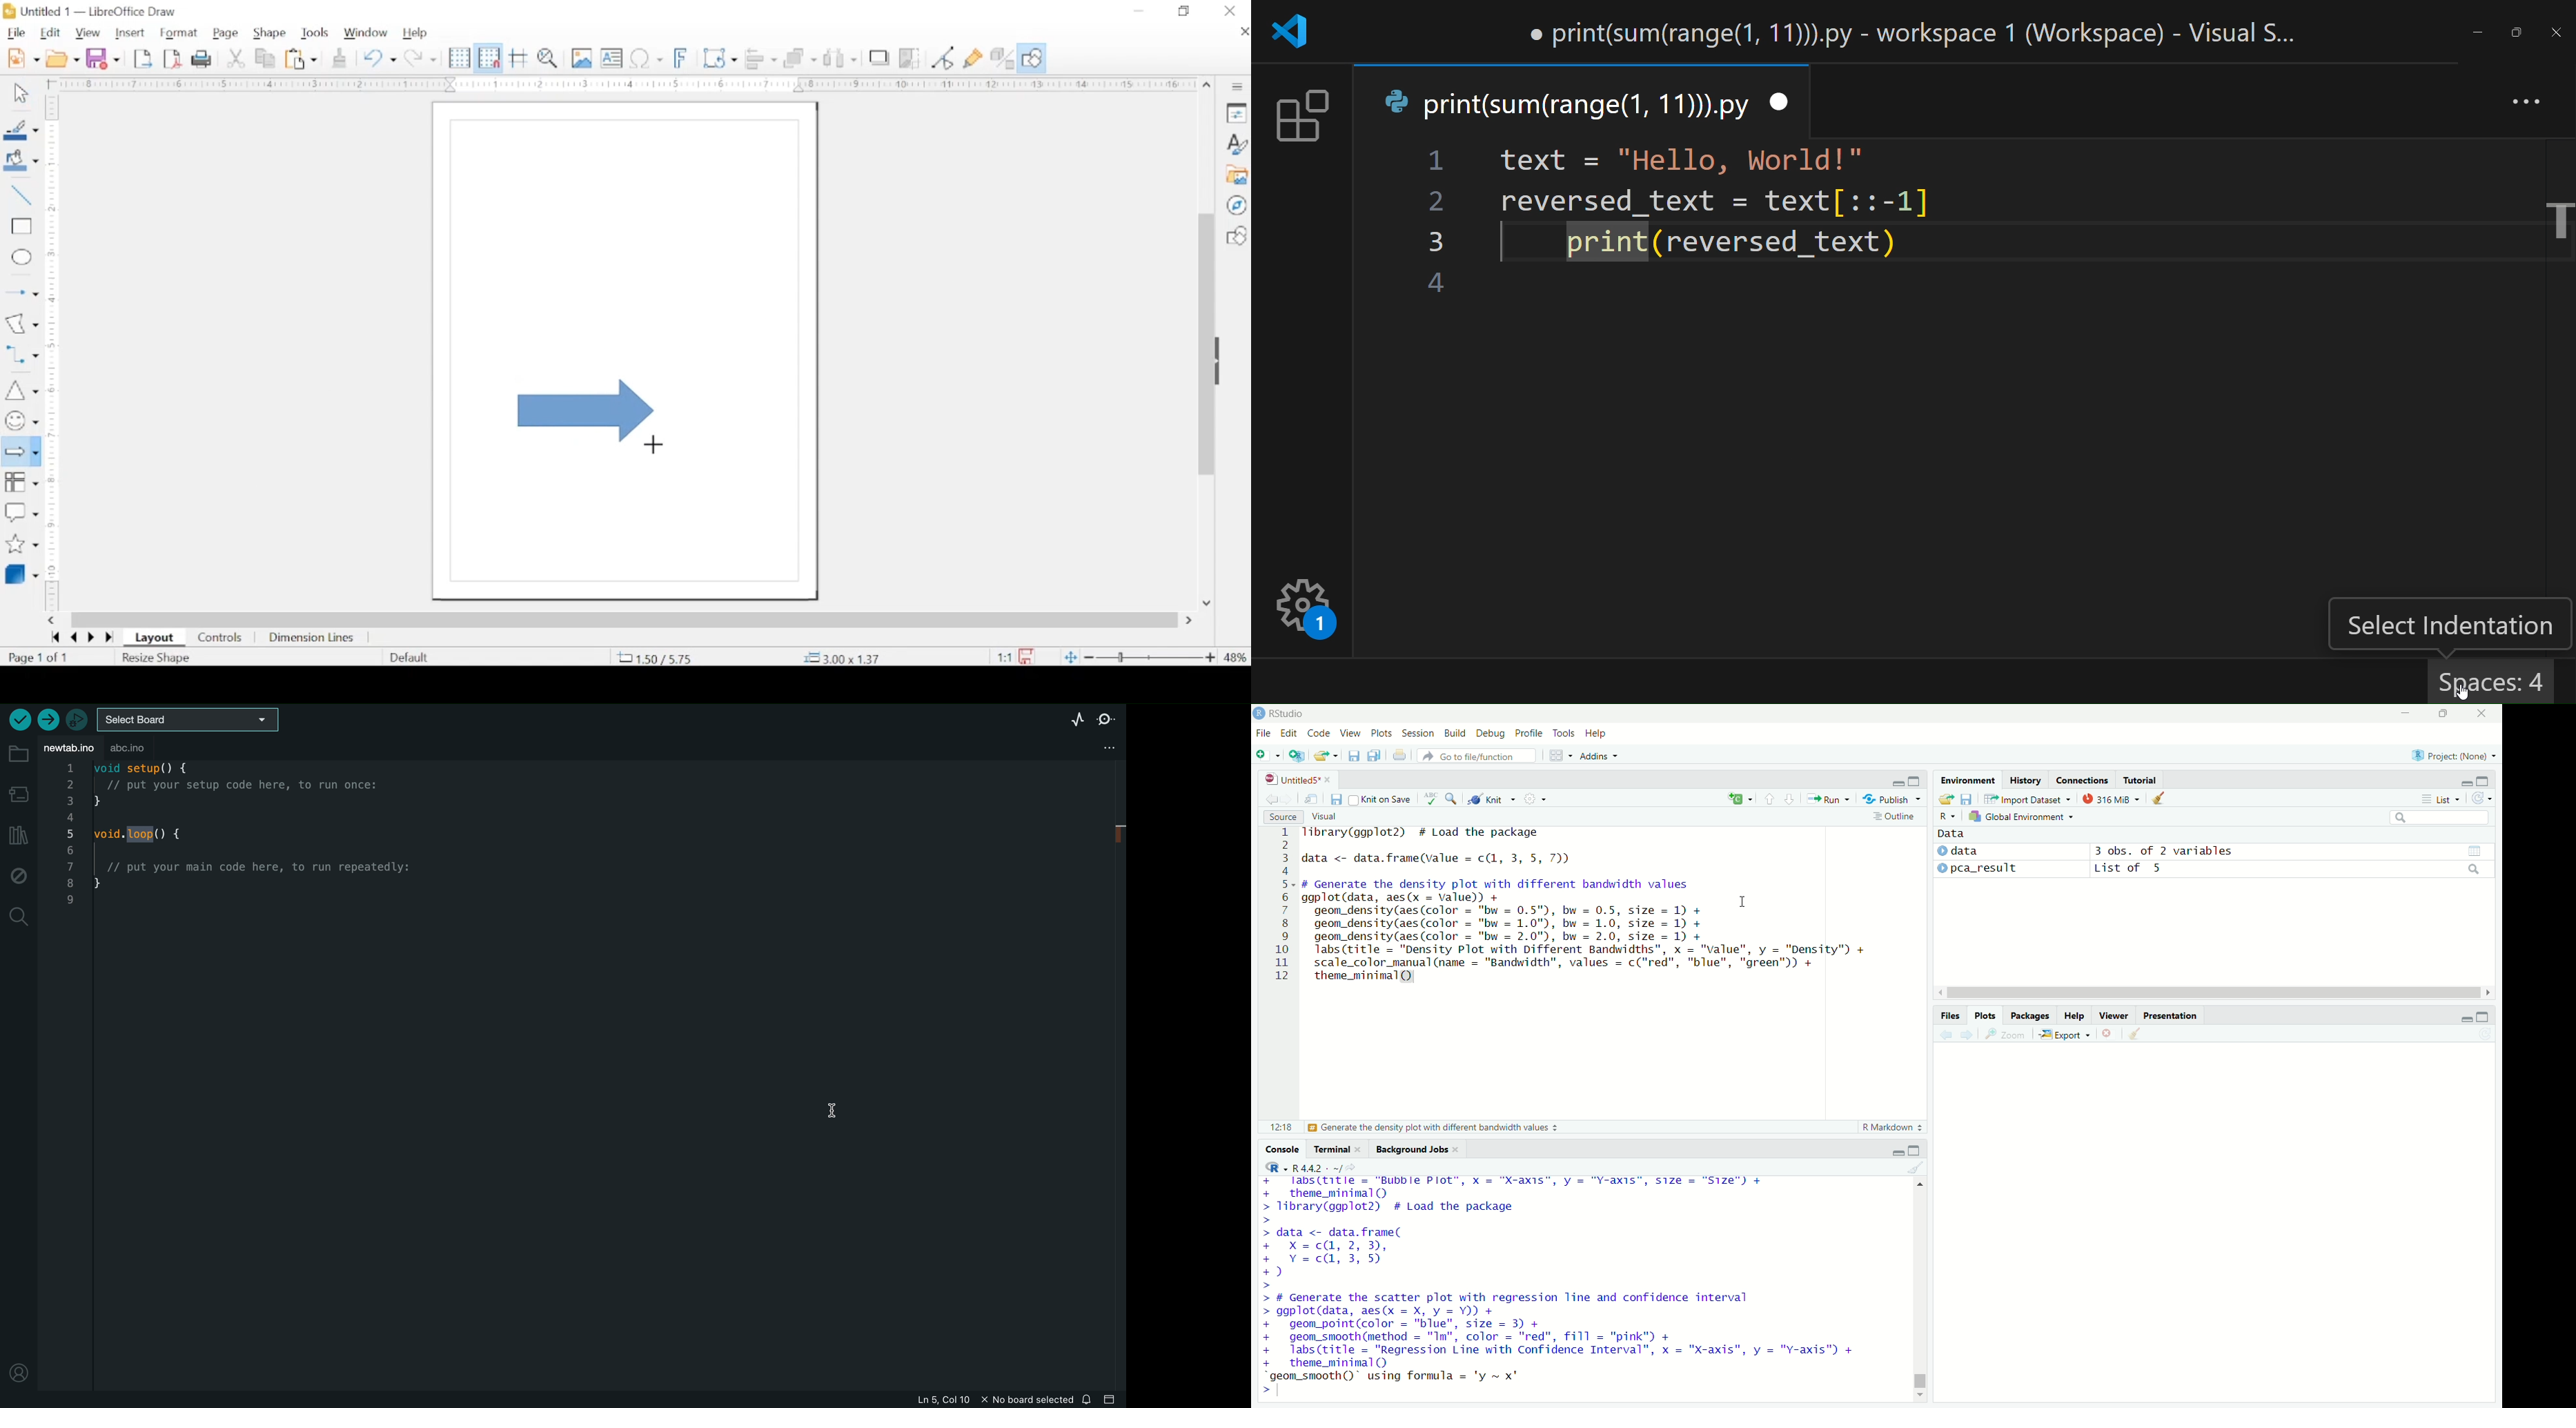  Describe the element at coordinates (1281, 1126) in the screenshot. I see `12:18` at that location.